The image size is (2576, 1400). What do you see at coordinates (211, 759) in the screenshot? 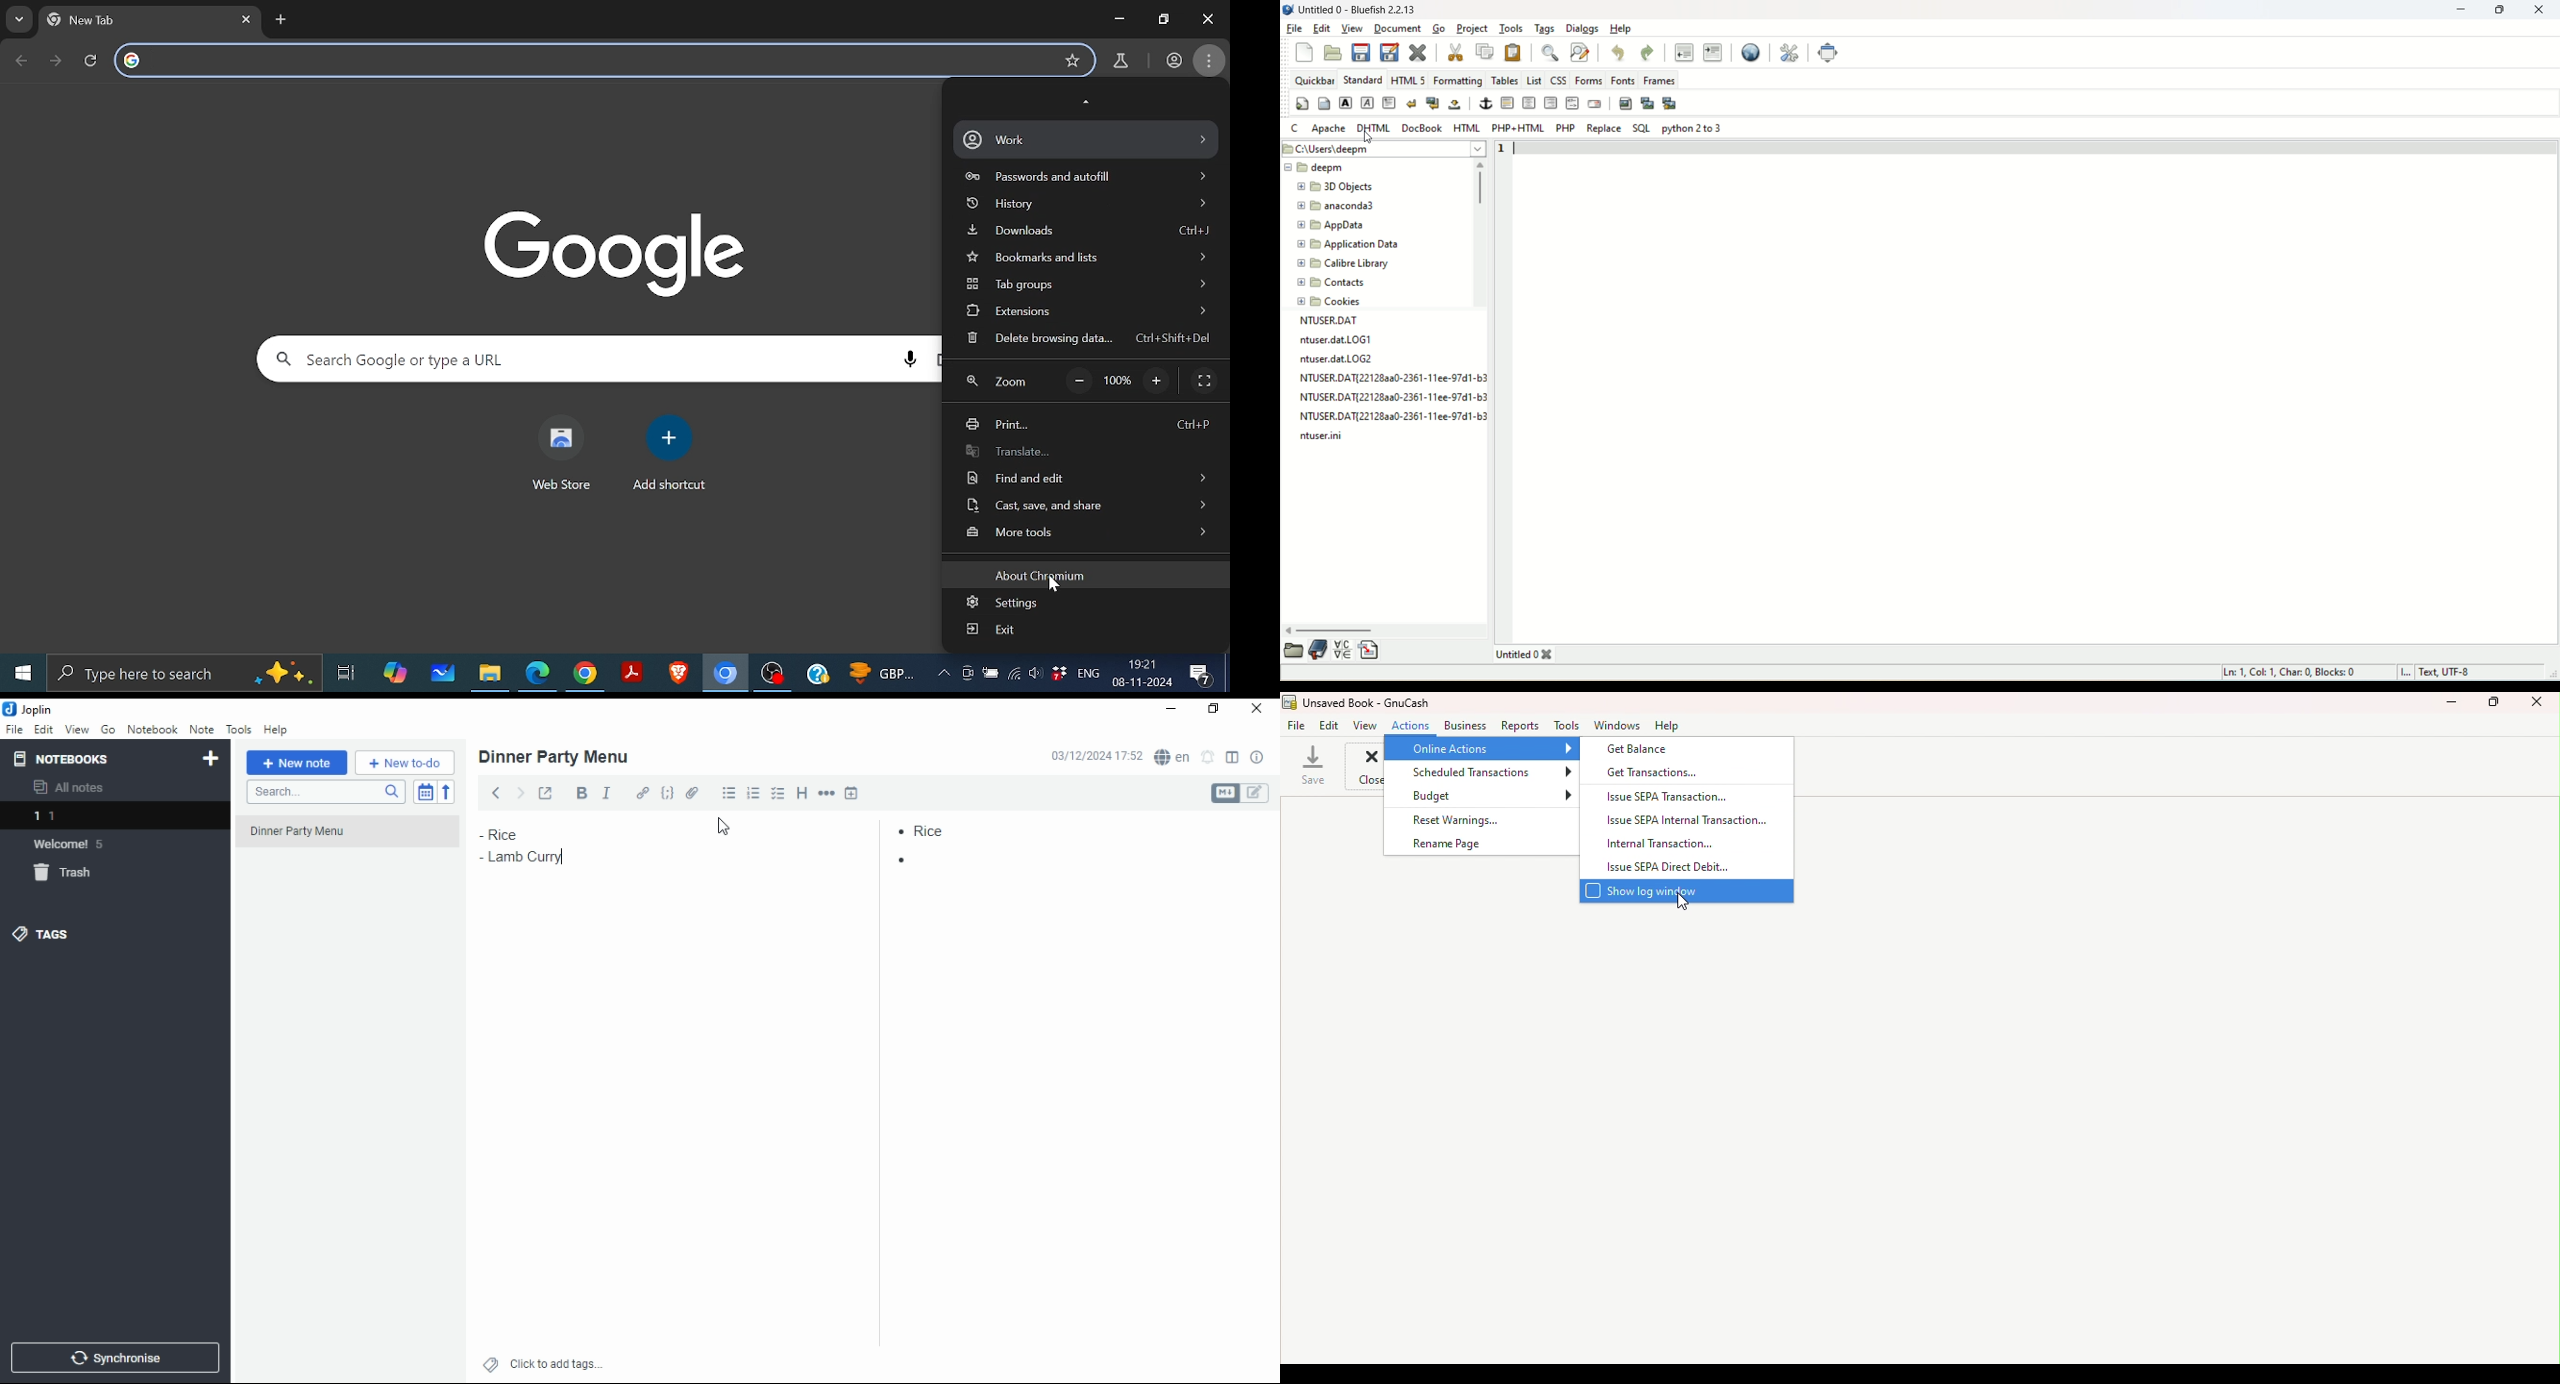
I see `new notebook` at bounding box center [211, 759].